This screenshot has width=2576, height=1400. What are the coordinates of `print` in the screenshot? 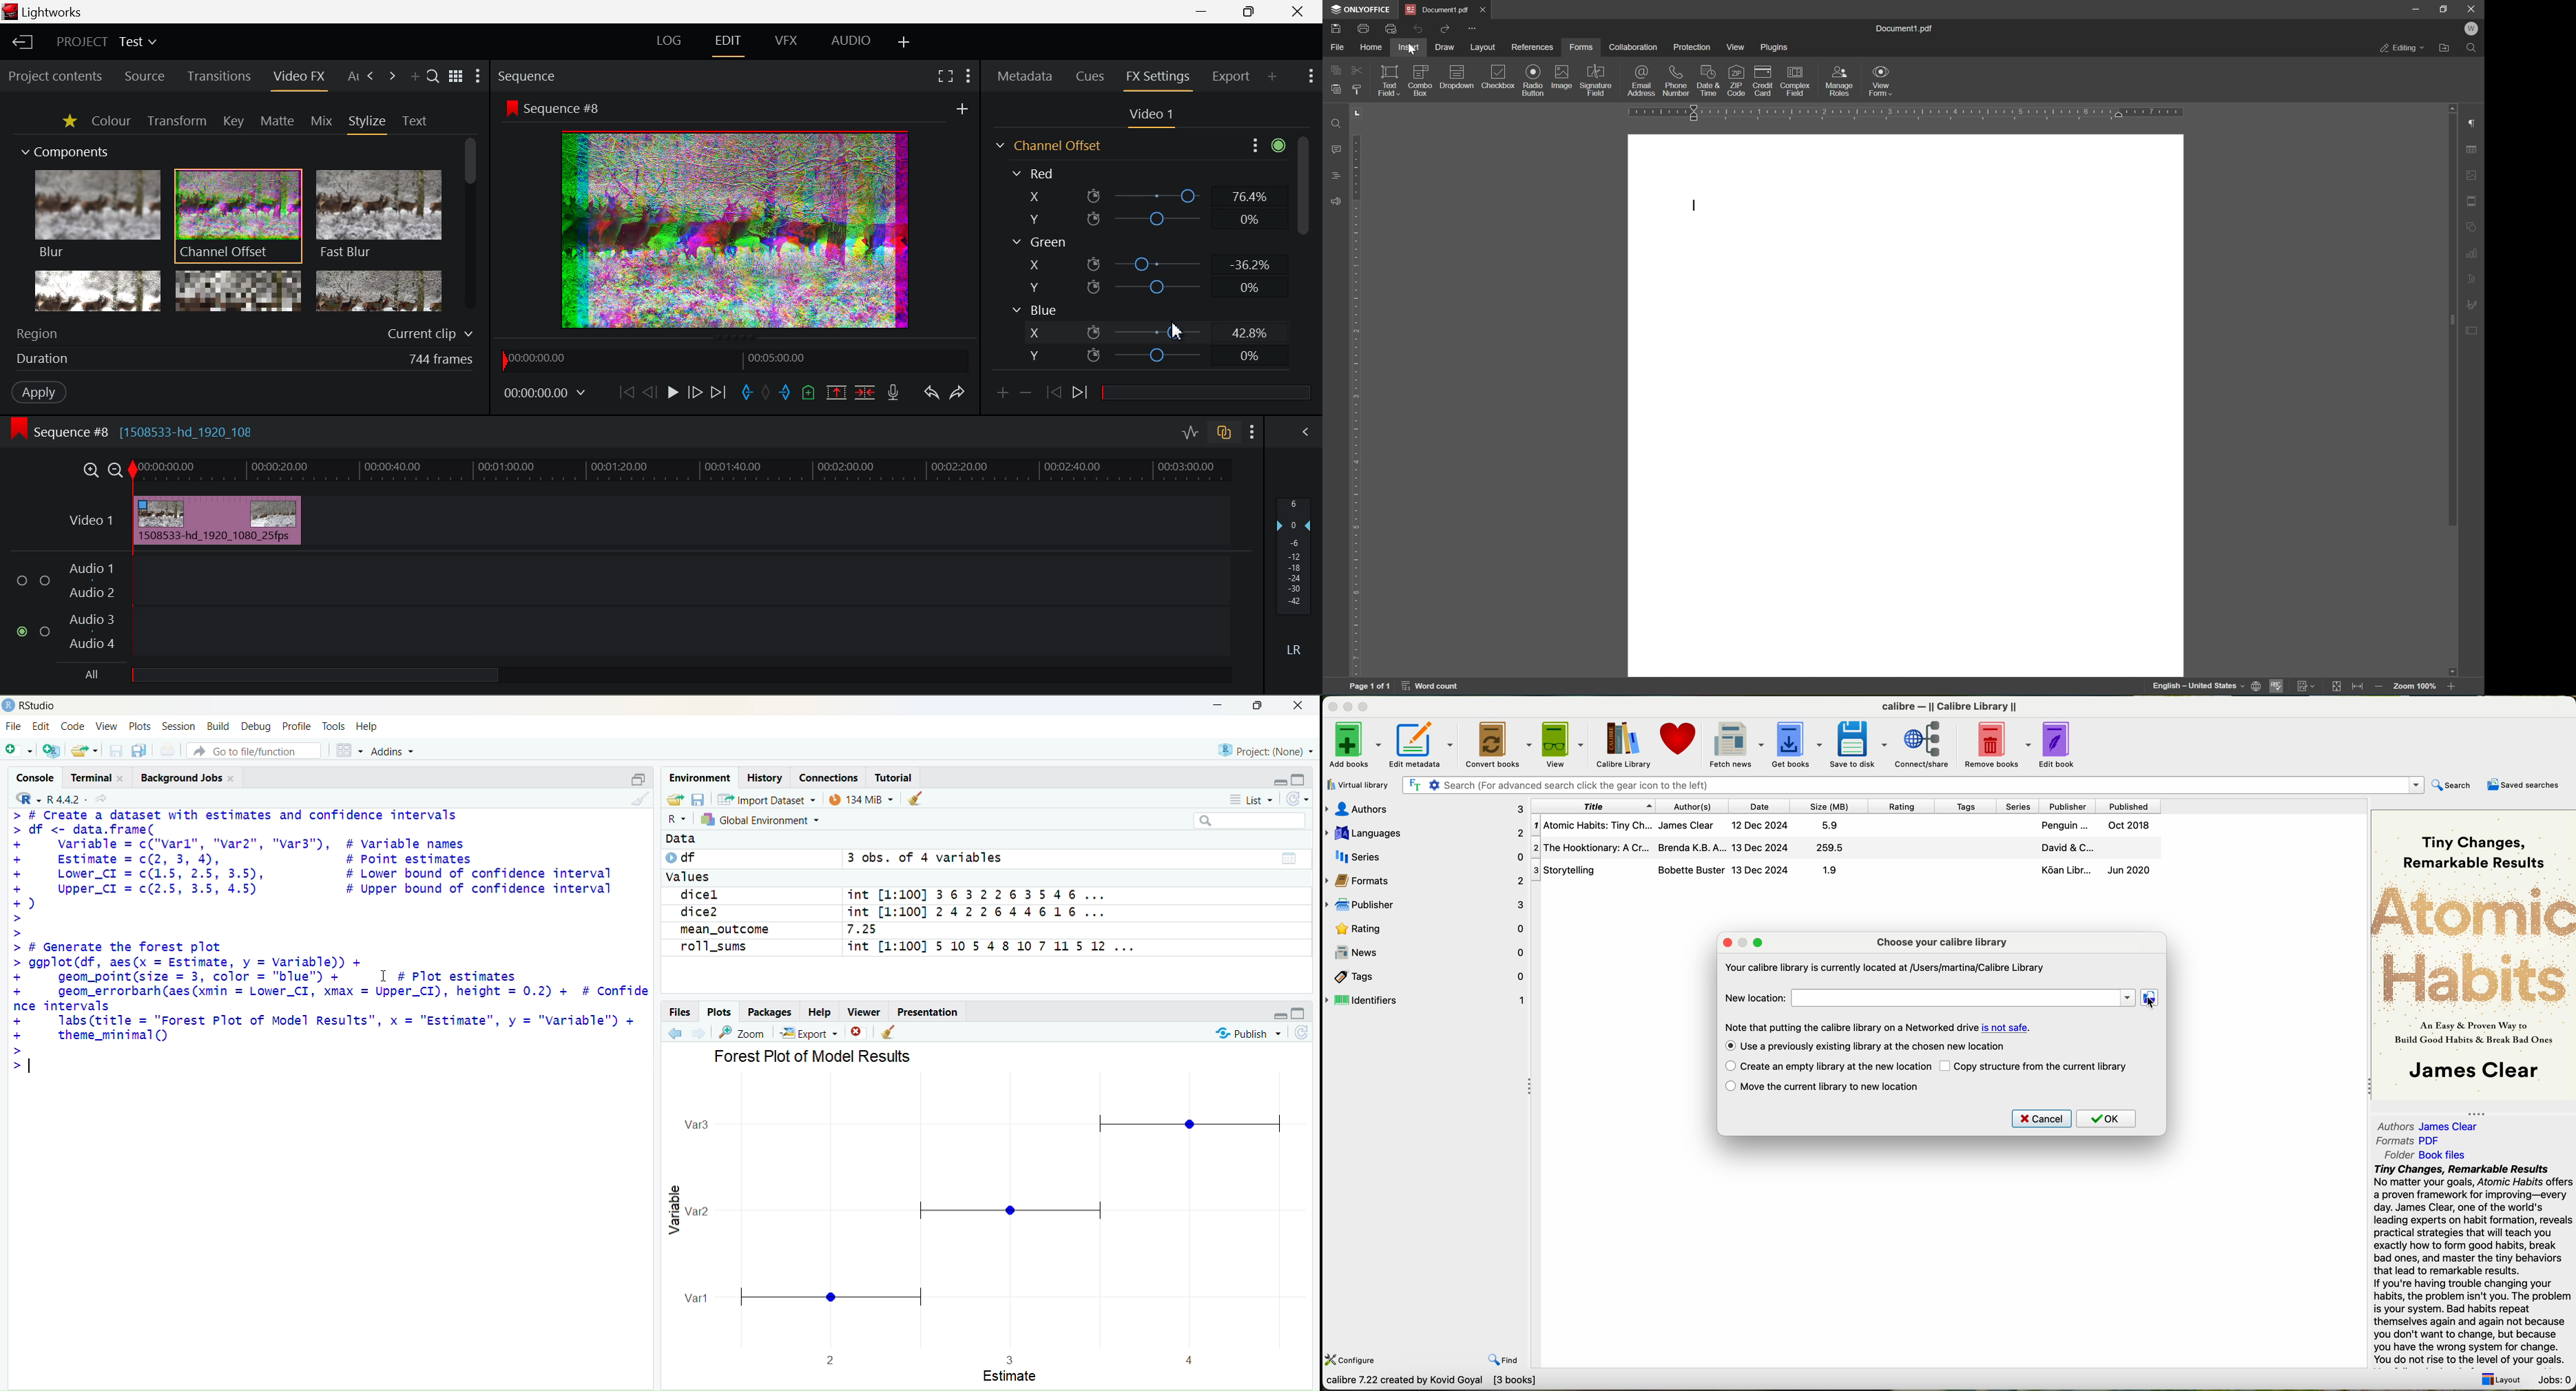 It's located at (167, 750).